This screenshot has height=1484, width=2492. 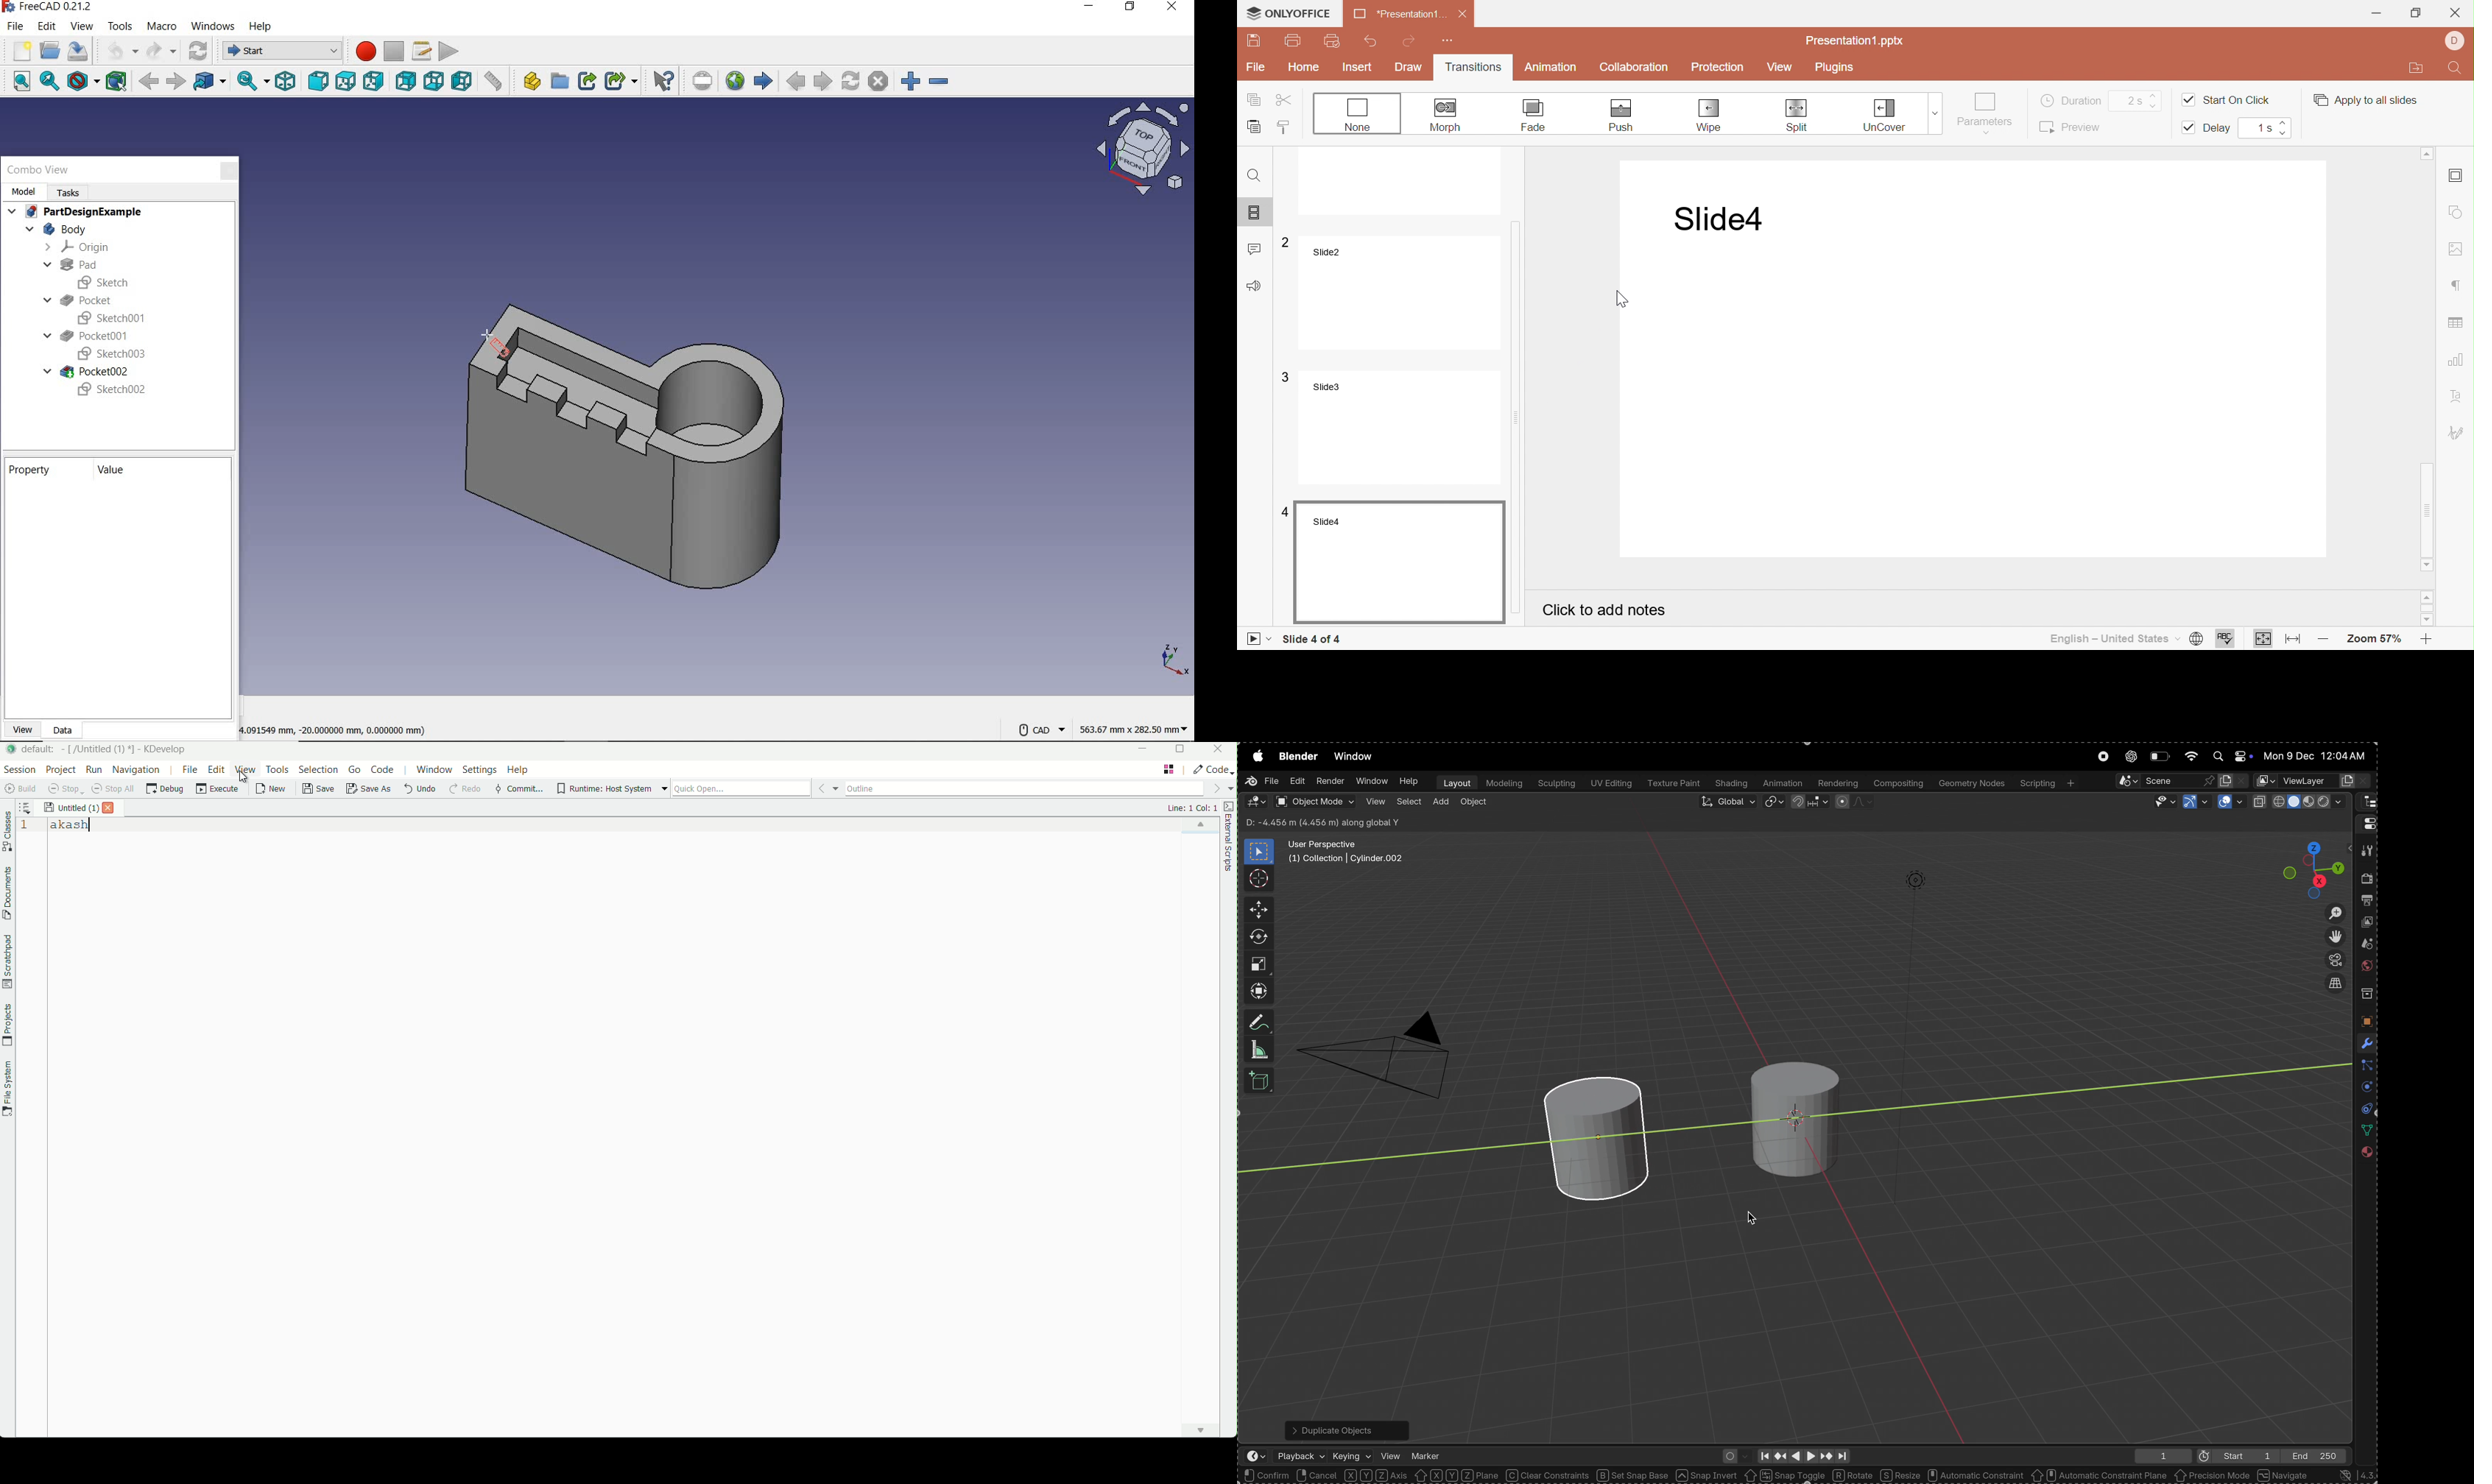 I want to click on Scroll up, so click(x=2427, y=152).